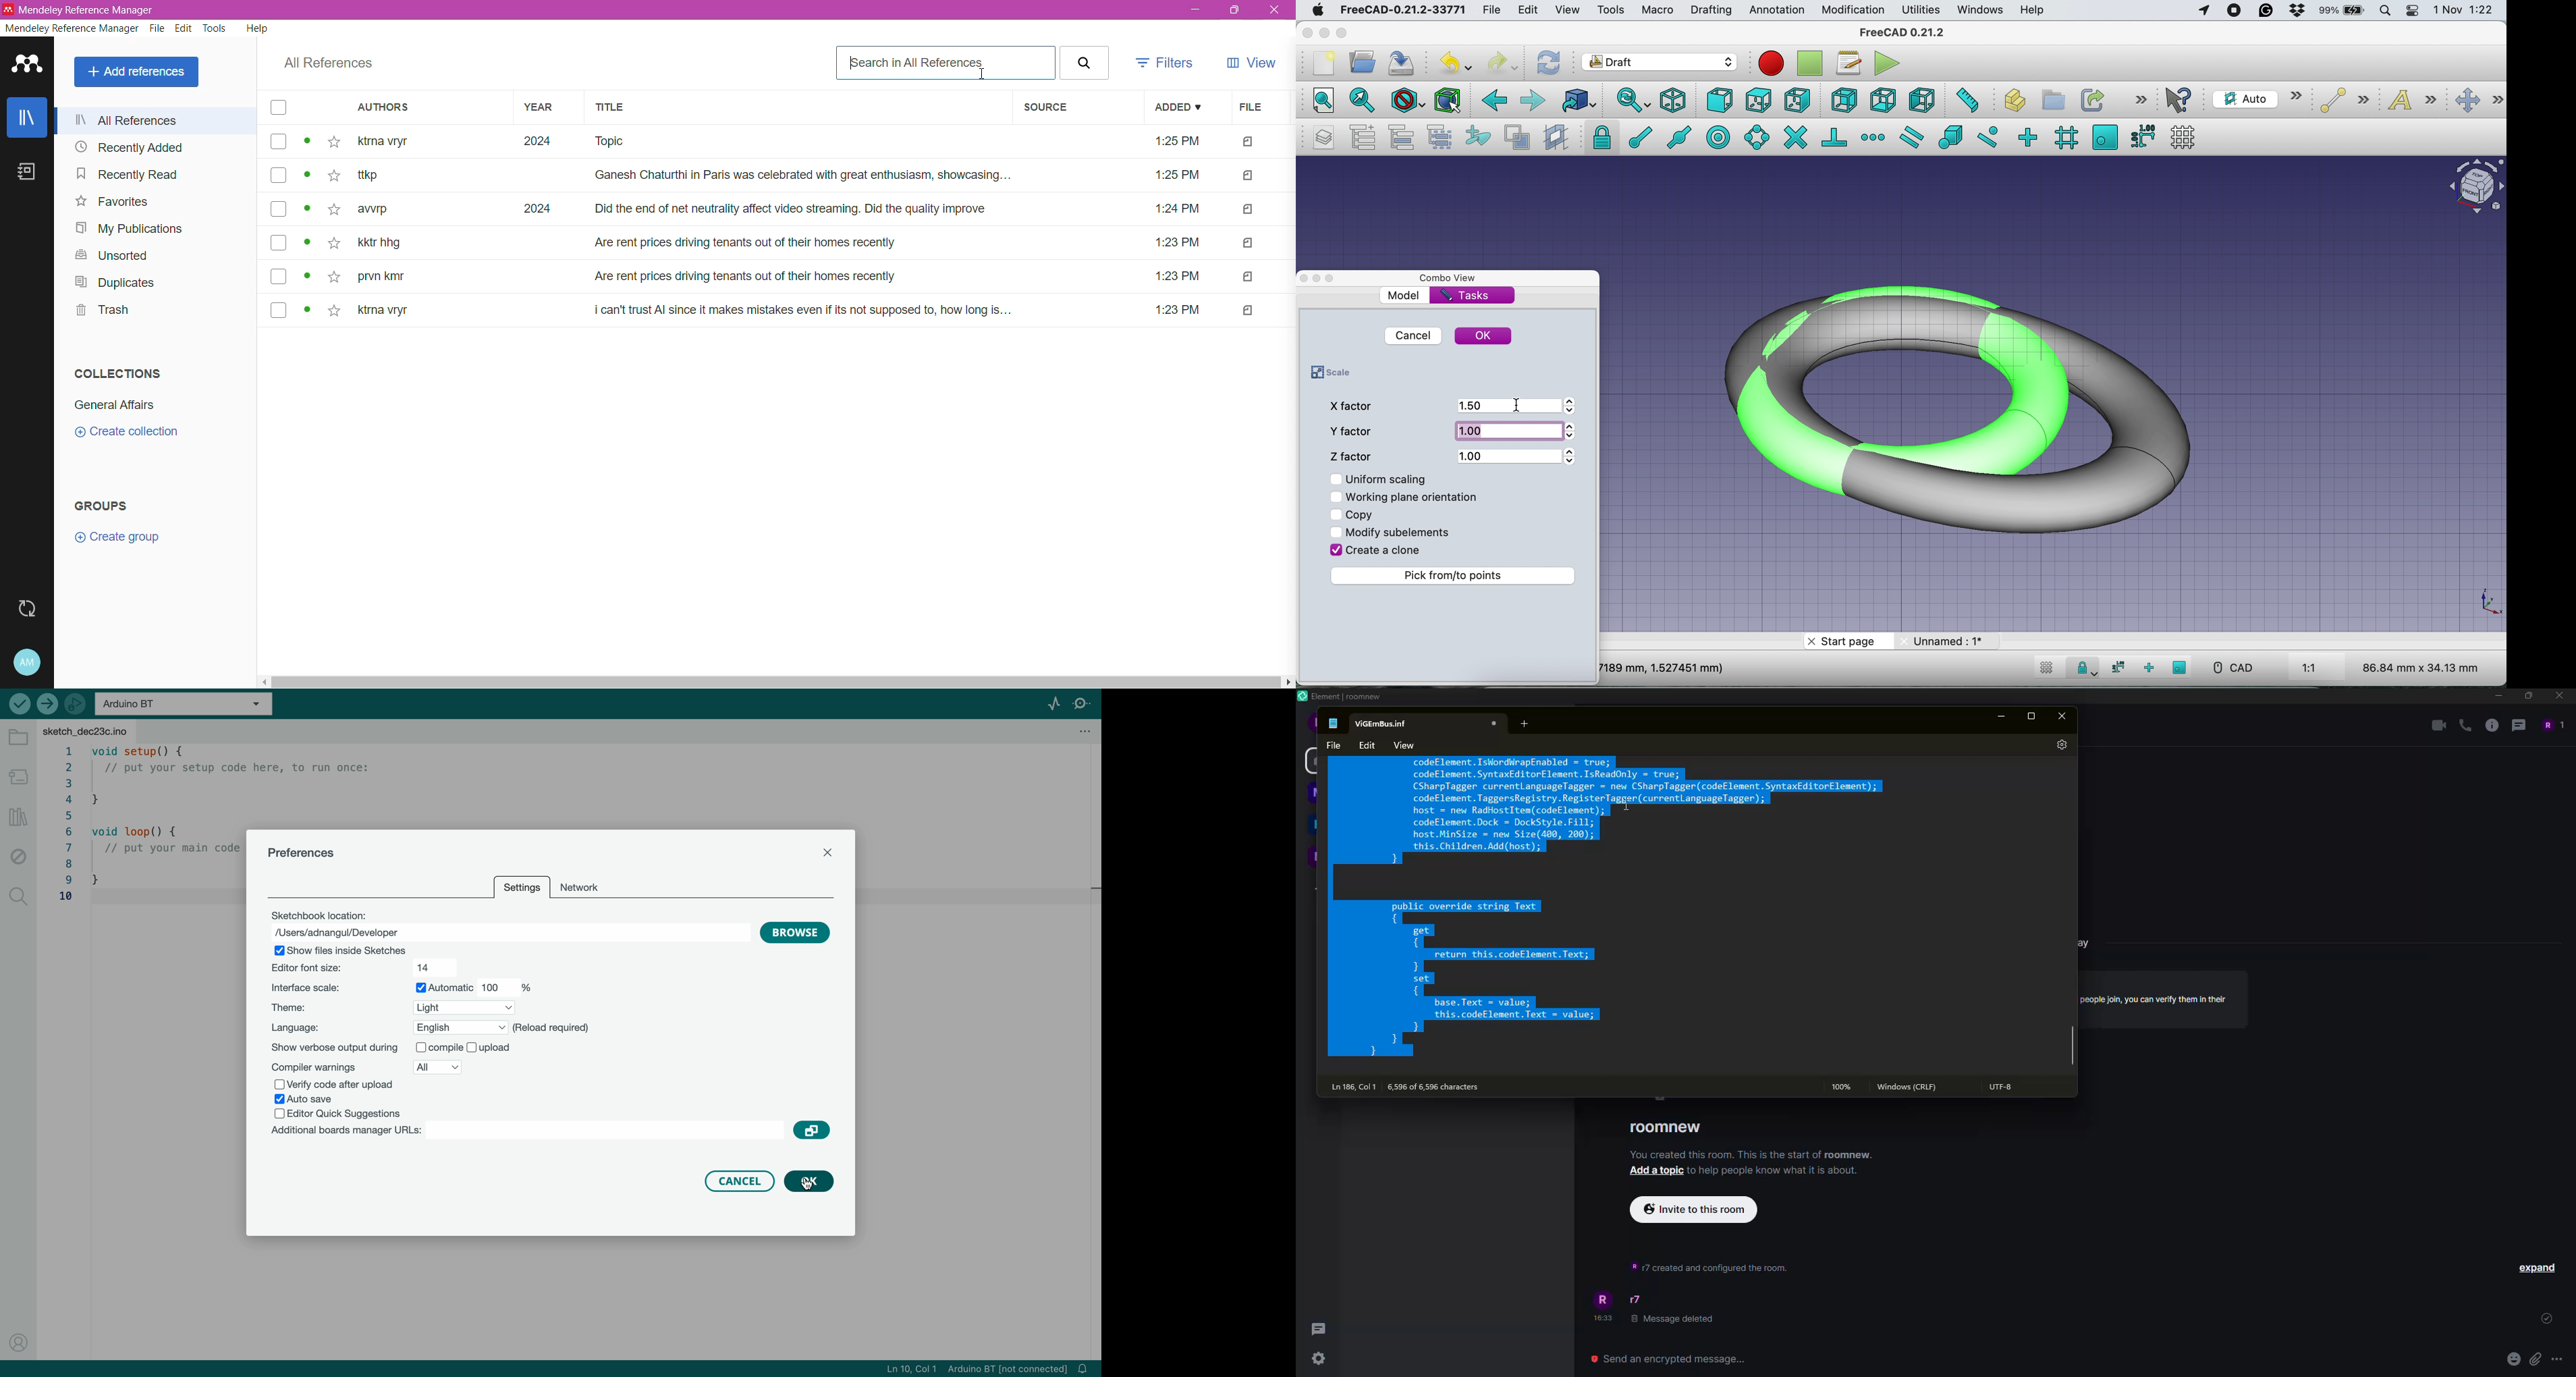 The height and width of the screenshot is (1400, 2576). I want to click on Filters, so click(1167, 63).